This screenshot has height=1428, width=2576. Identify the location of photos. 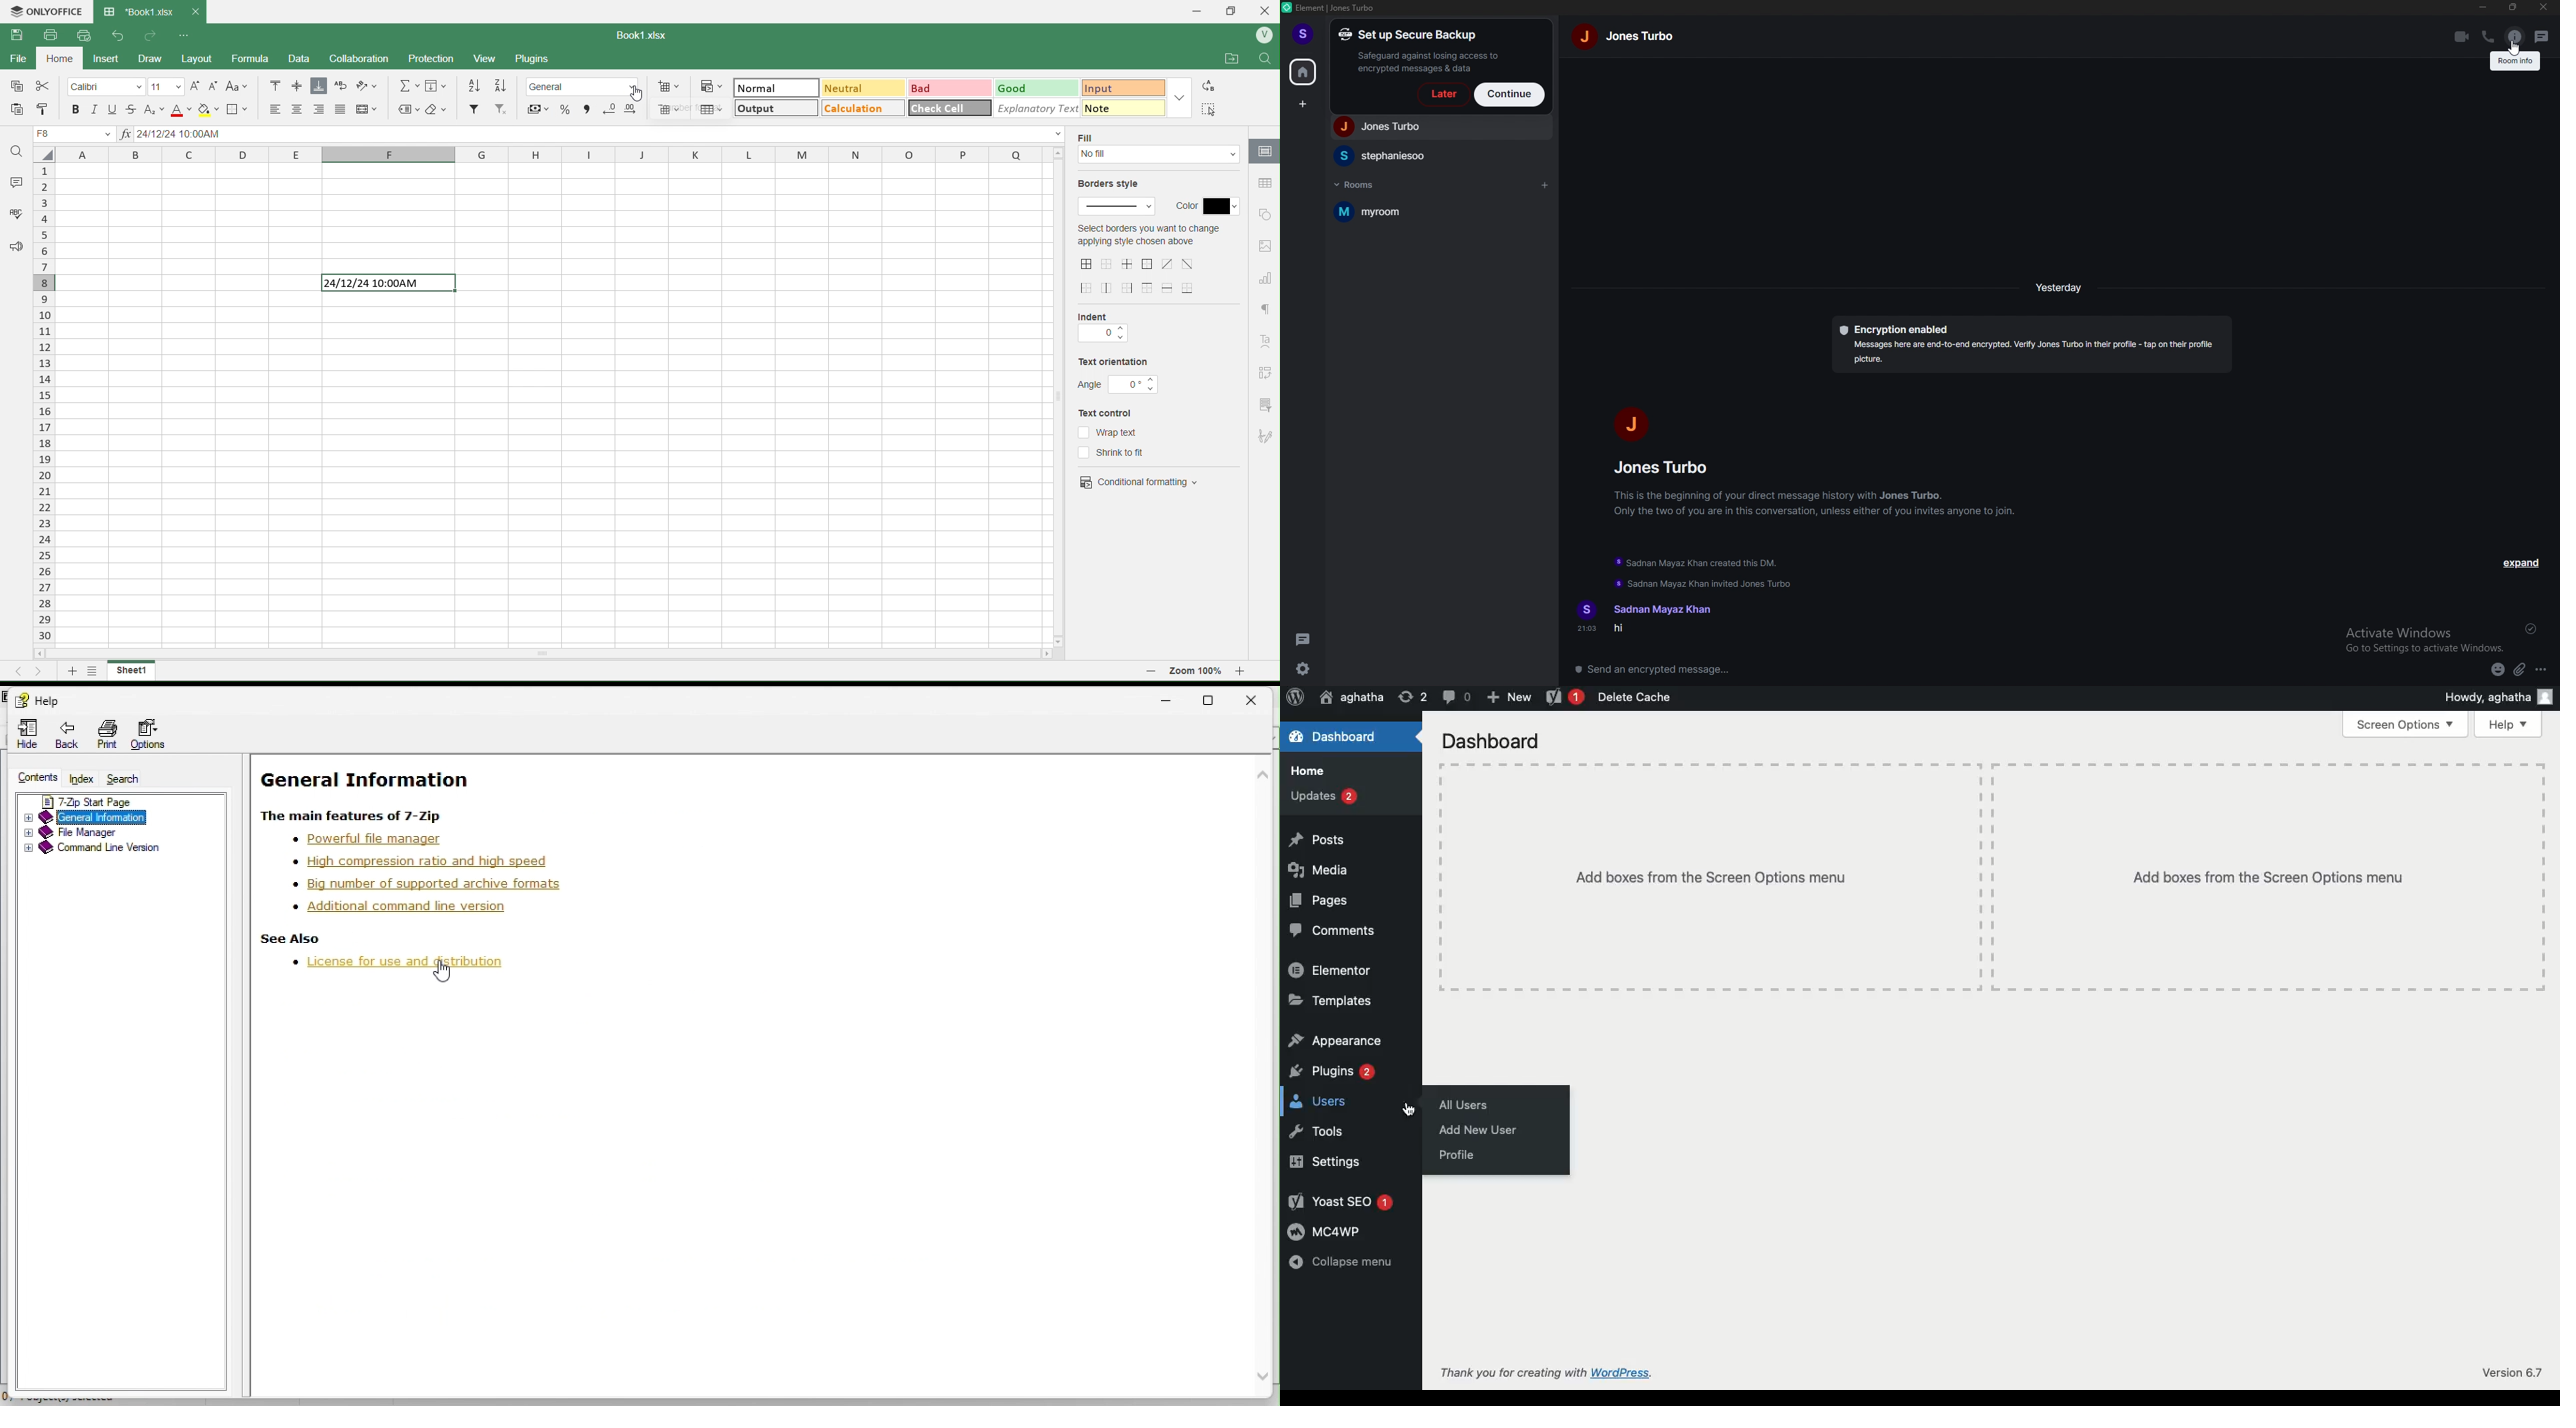
(1265, 246).